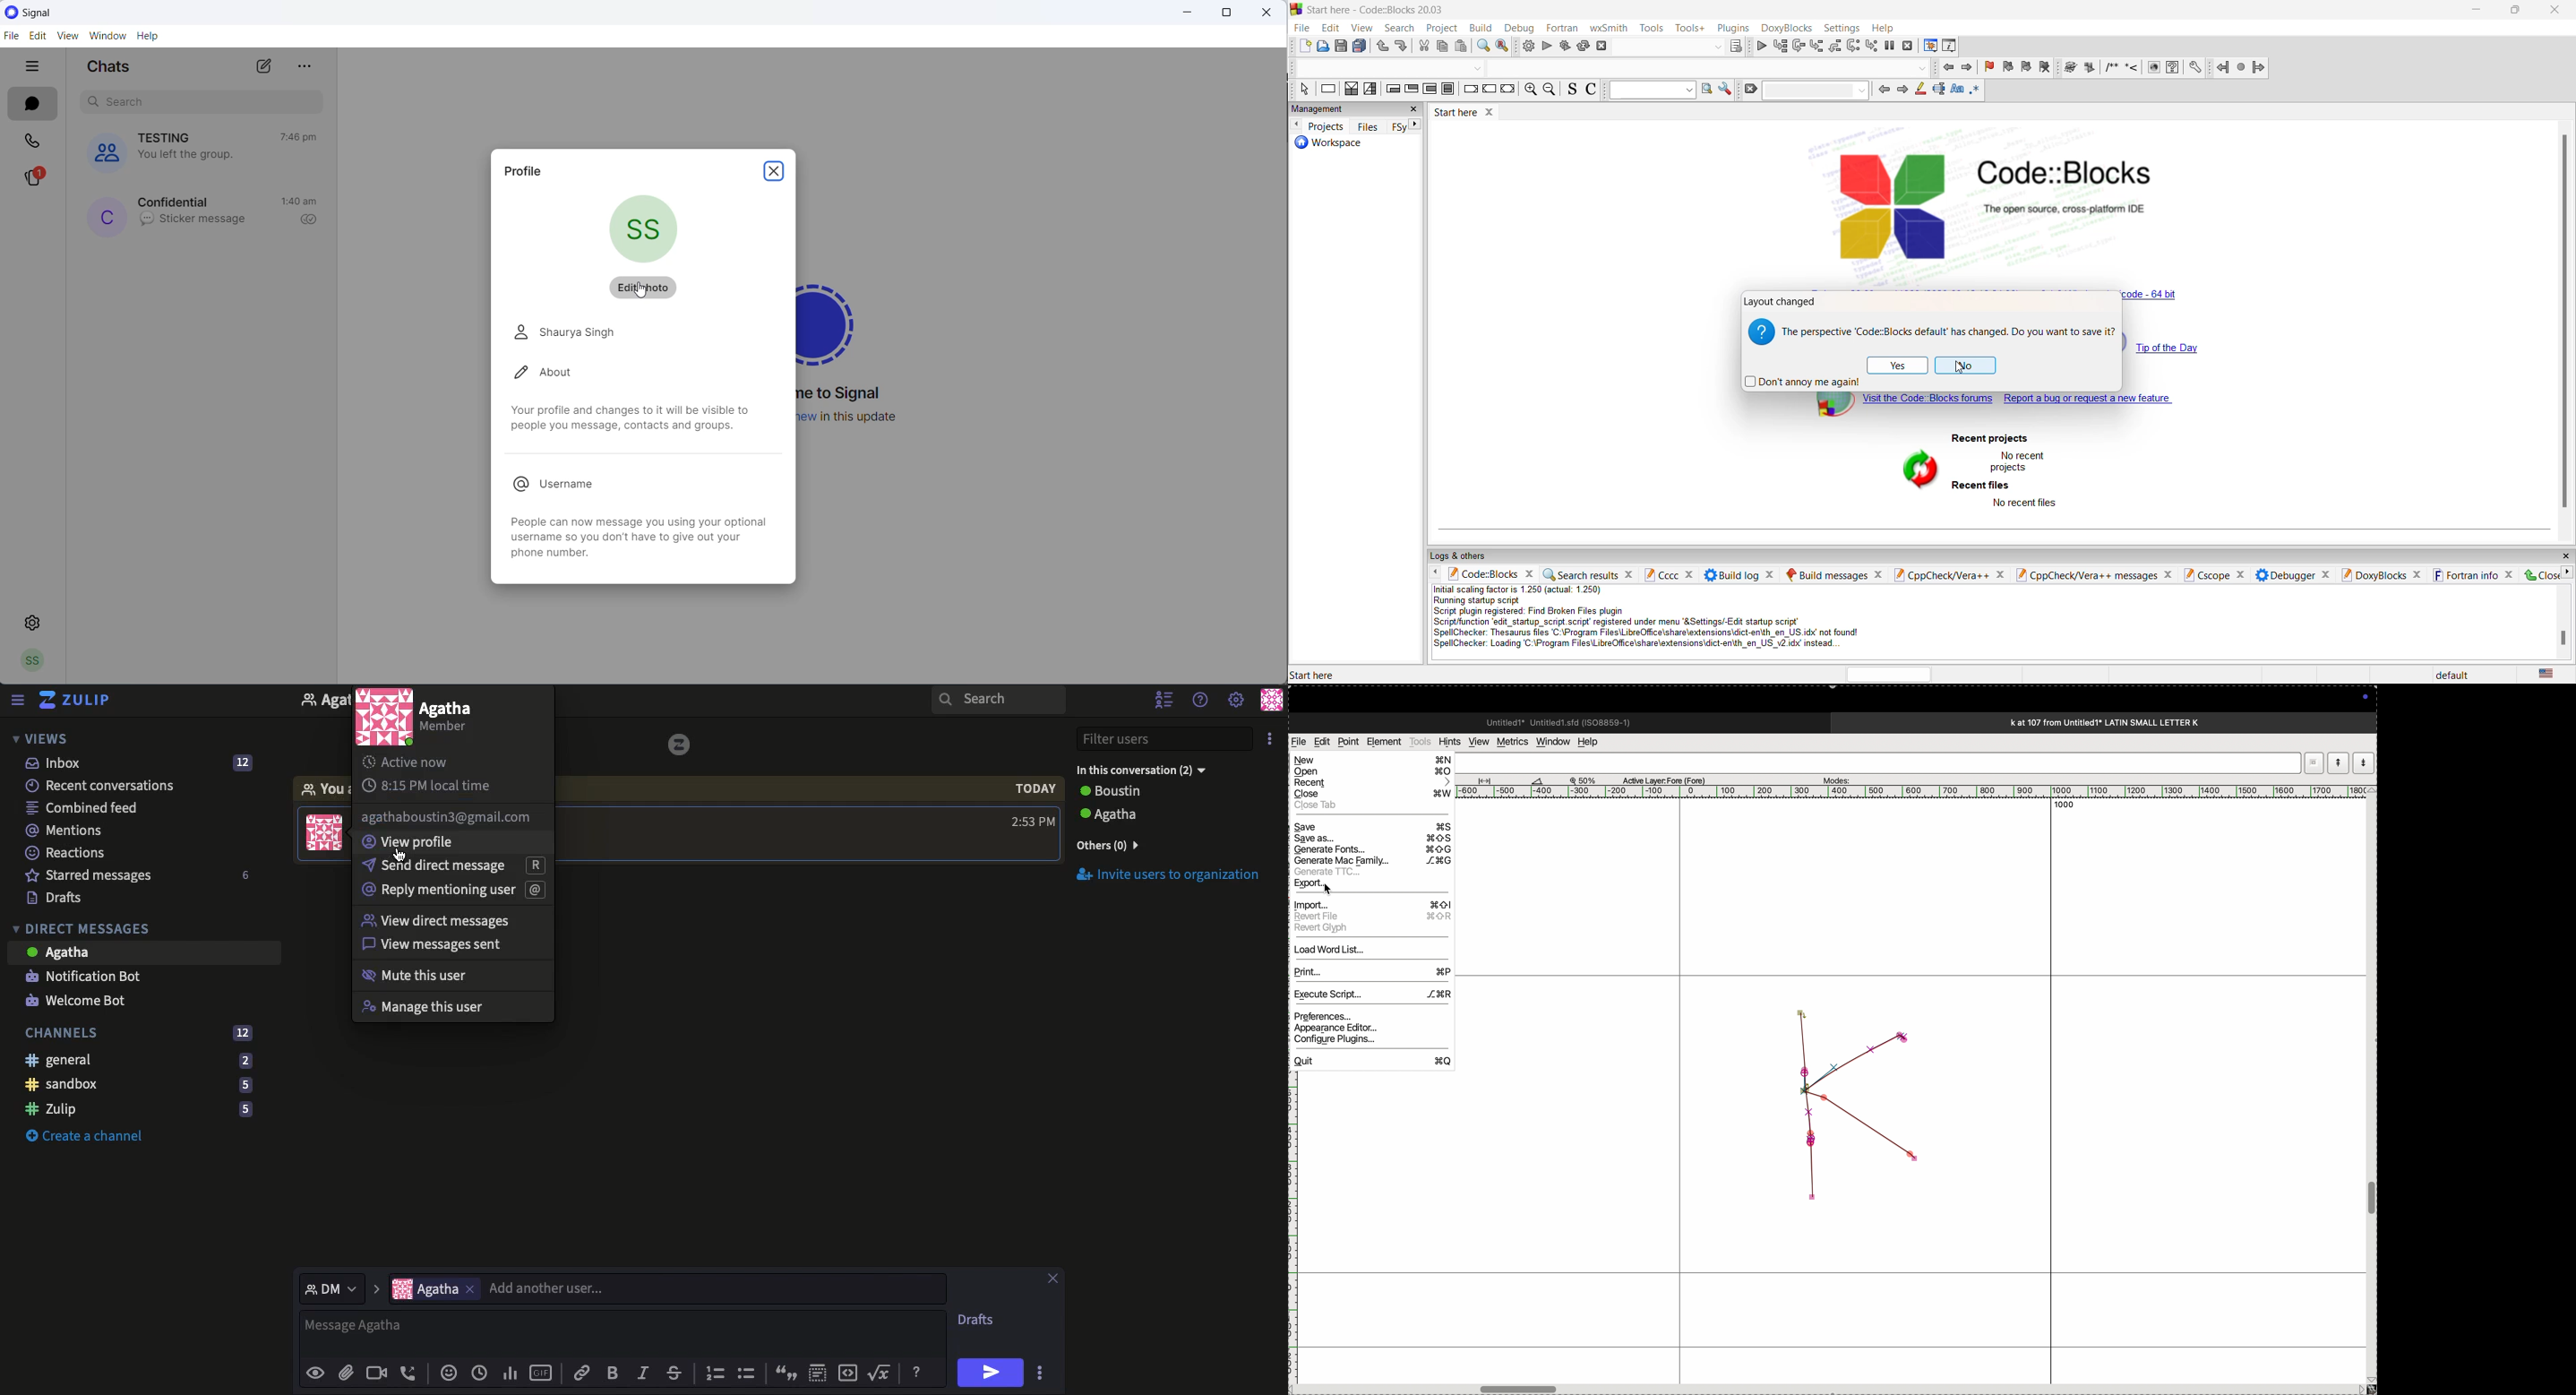  I want to click on Search, so click(996, 702).